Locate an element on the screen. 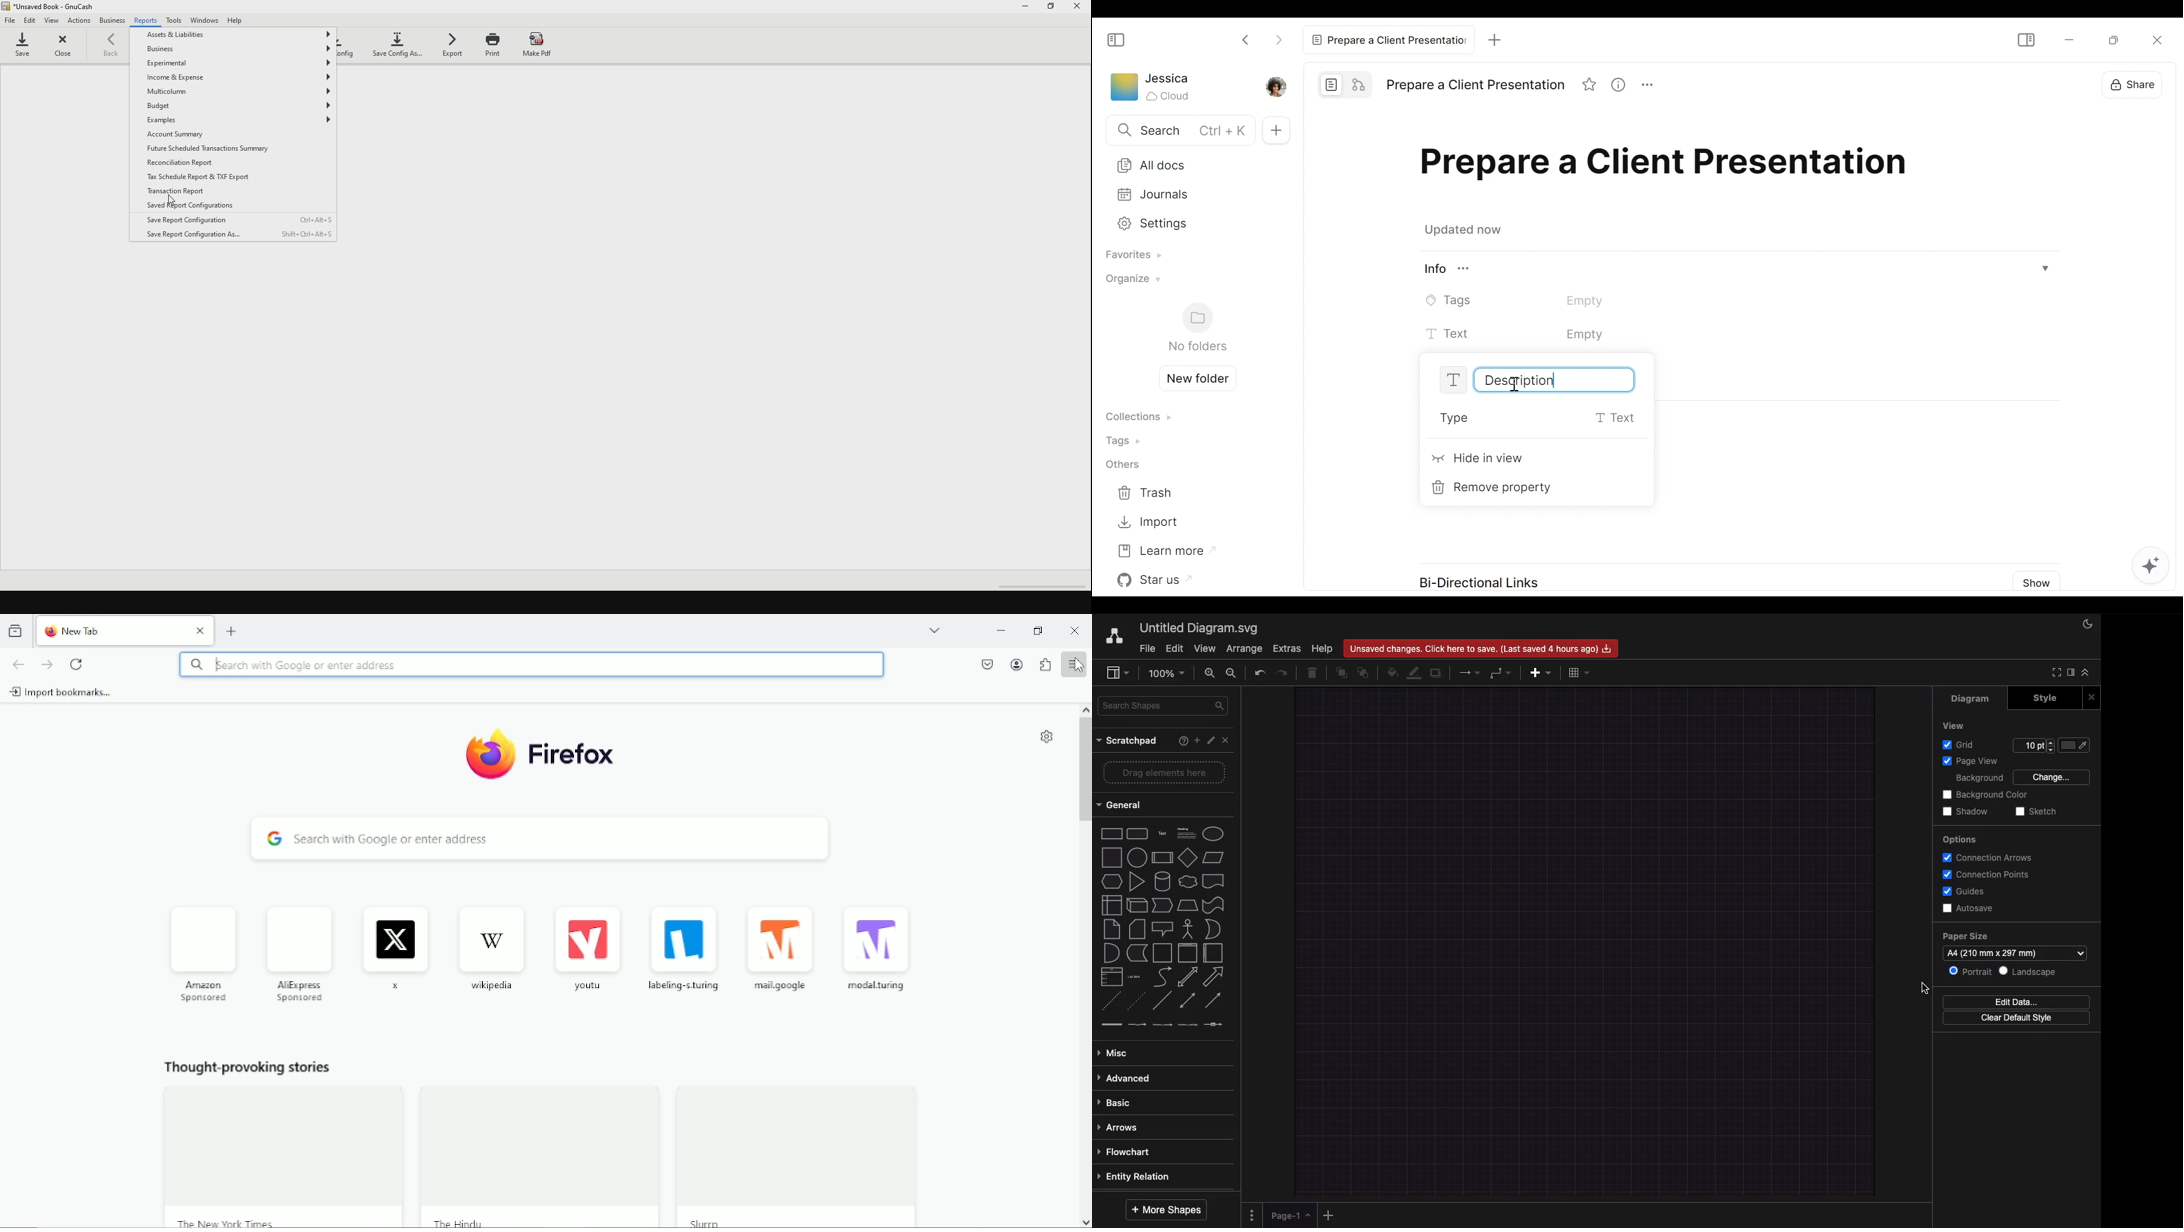  save report configuration is located at coordinates (239, 218).